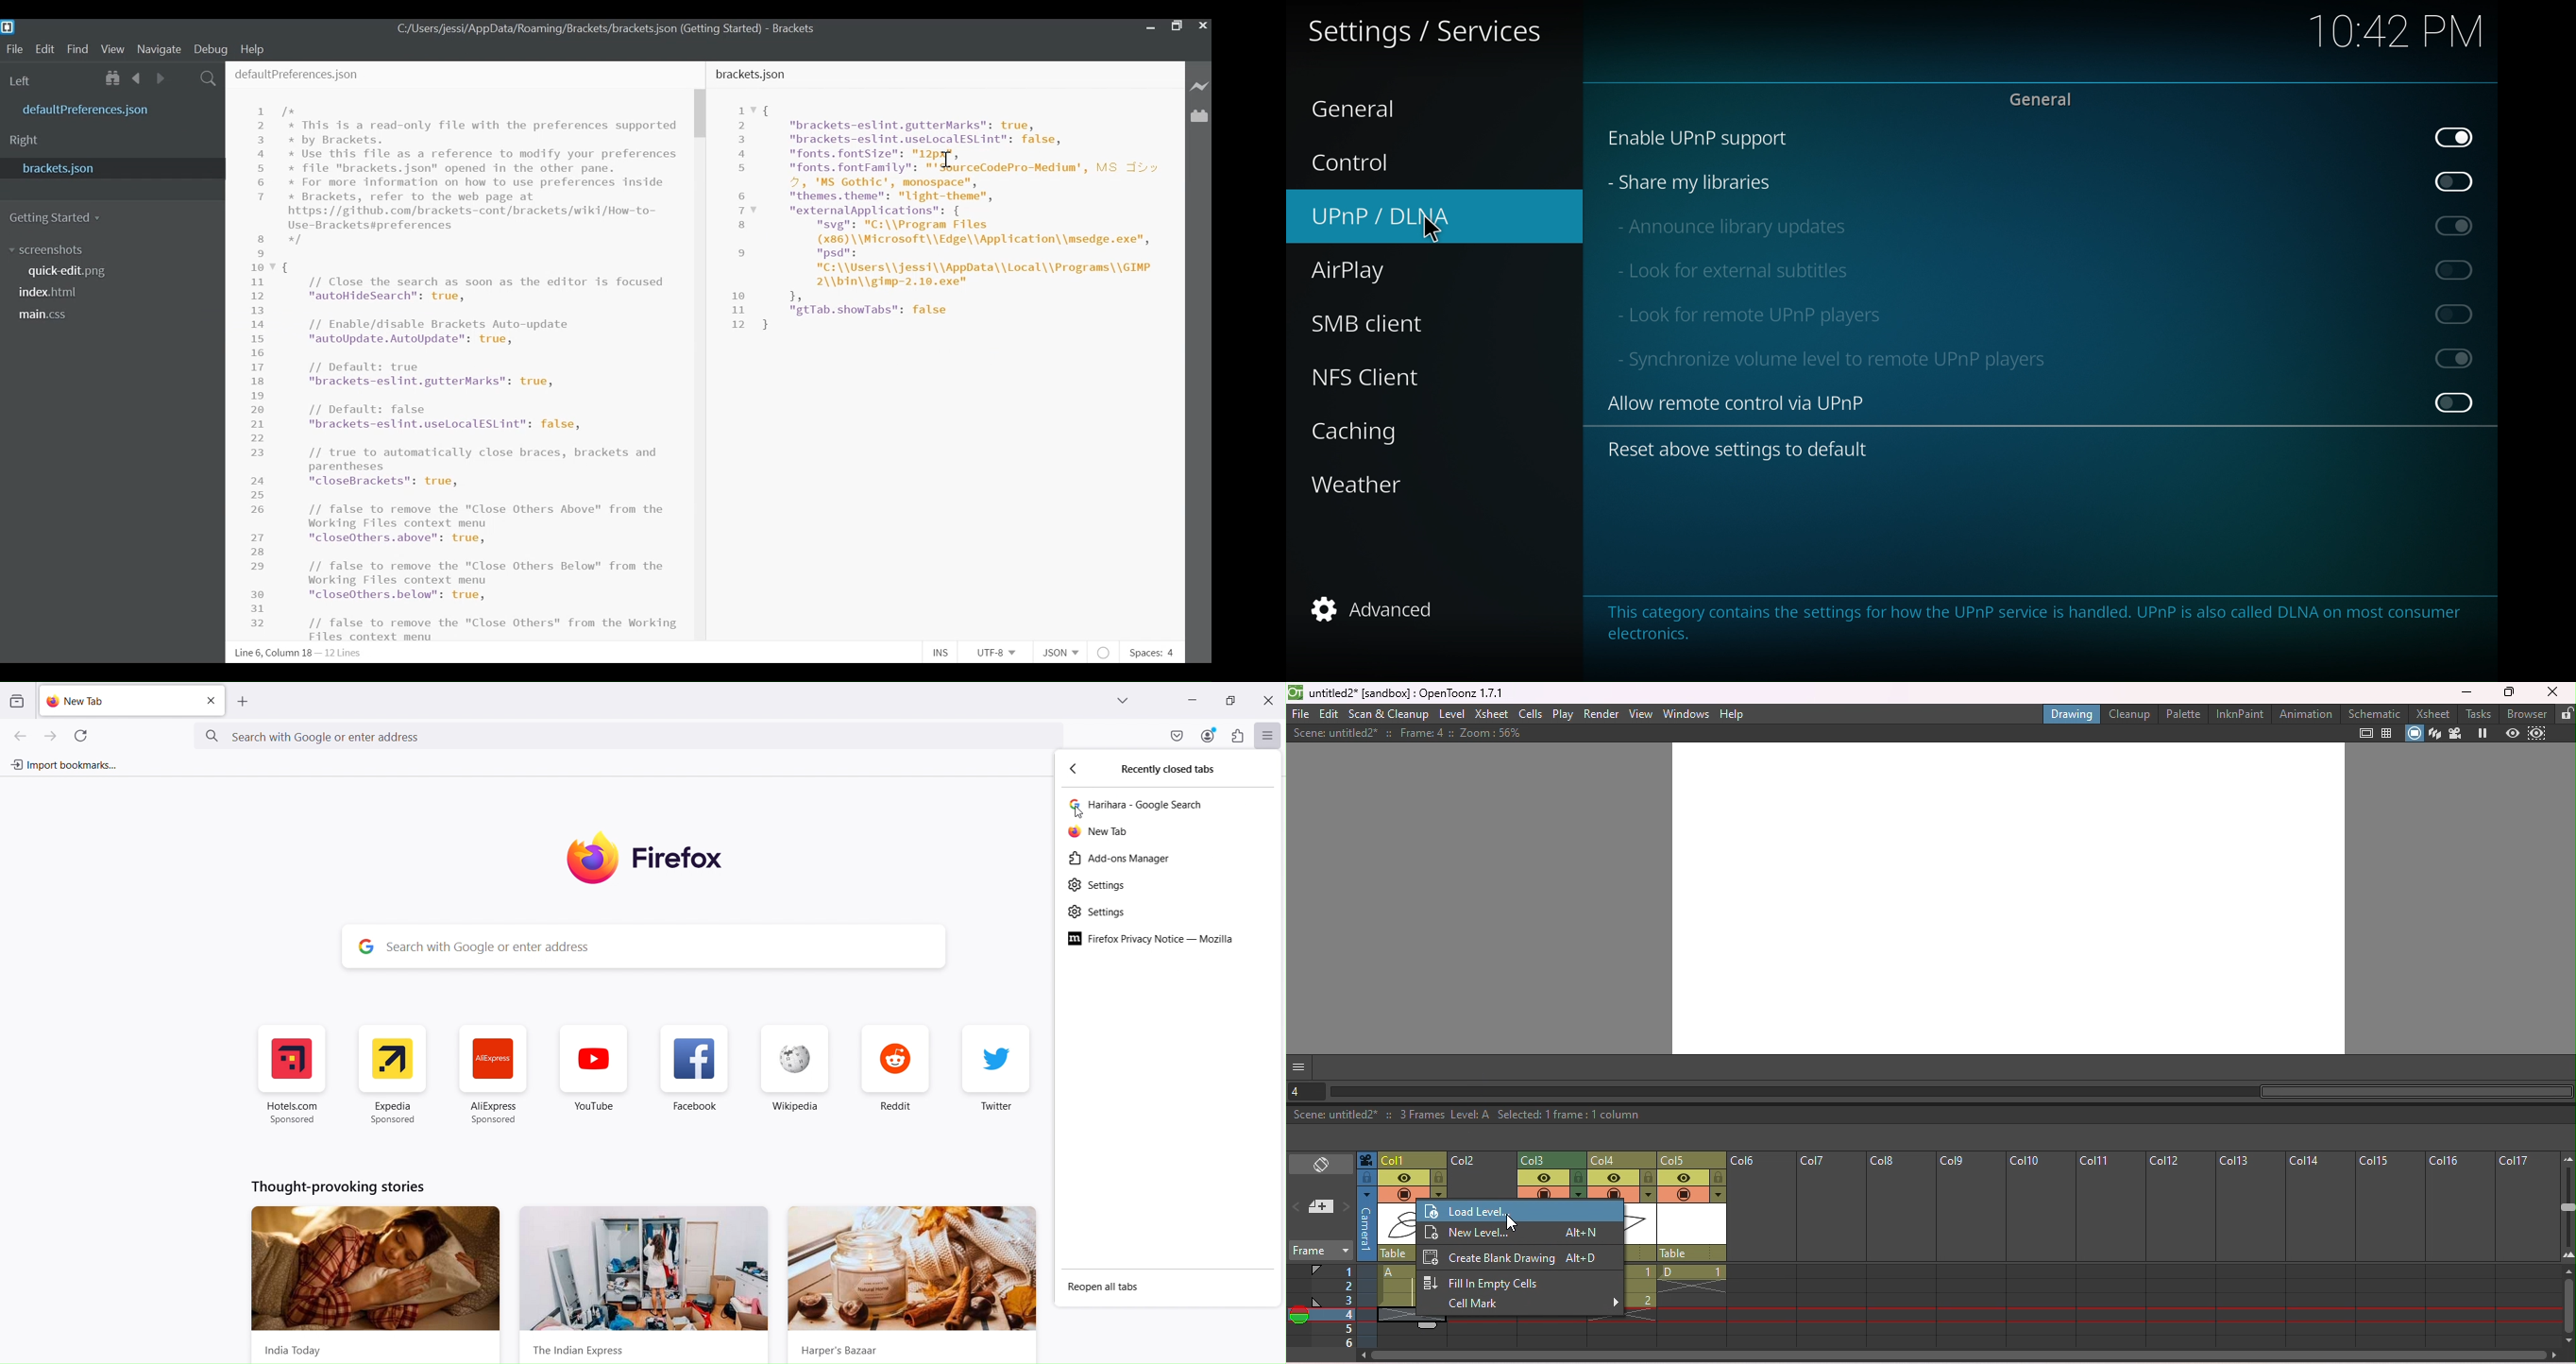 The height and width of the screenshot is (1372, 2576). What do you see at coordinates (1614, 1195) in the screenshot?
I see `camera stand visibility toggle` at bounding box center [1614, 1195].